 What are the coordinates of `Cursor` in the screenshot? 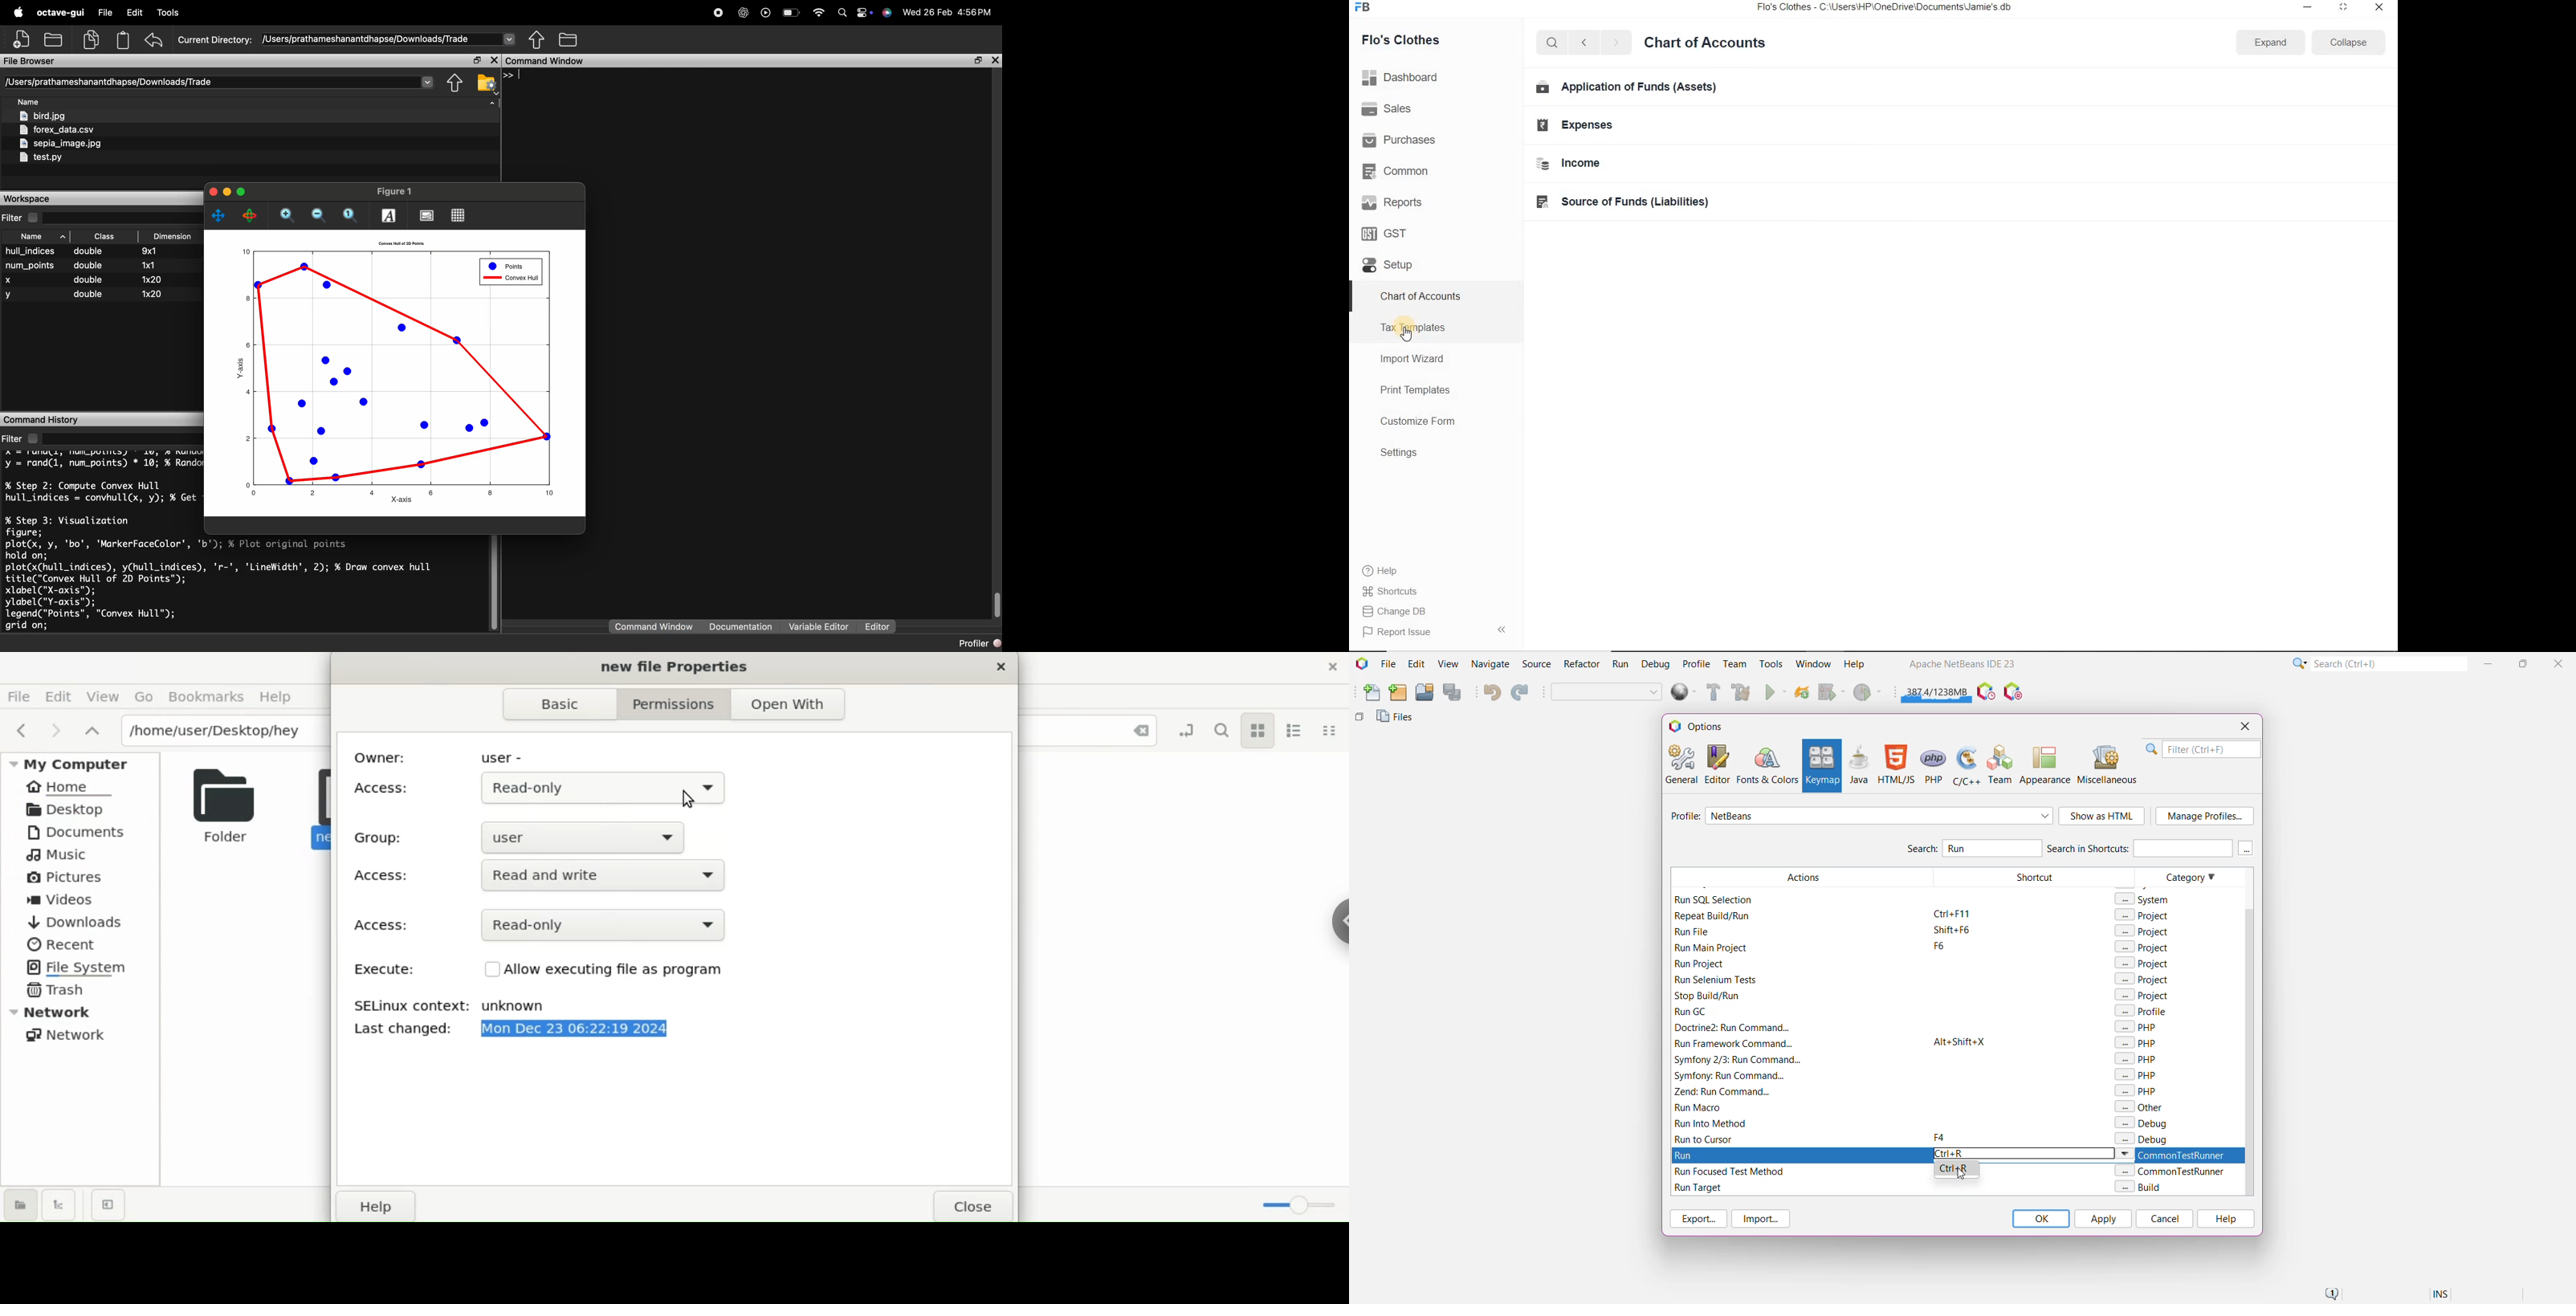 It's located at (1408, 333).